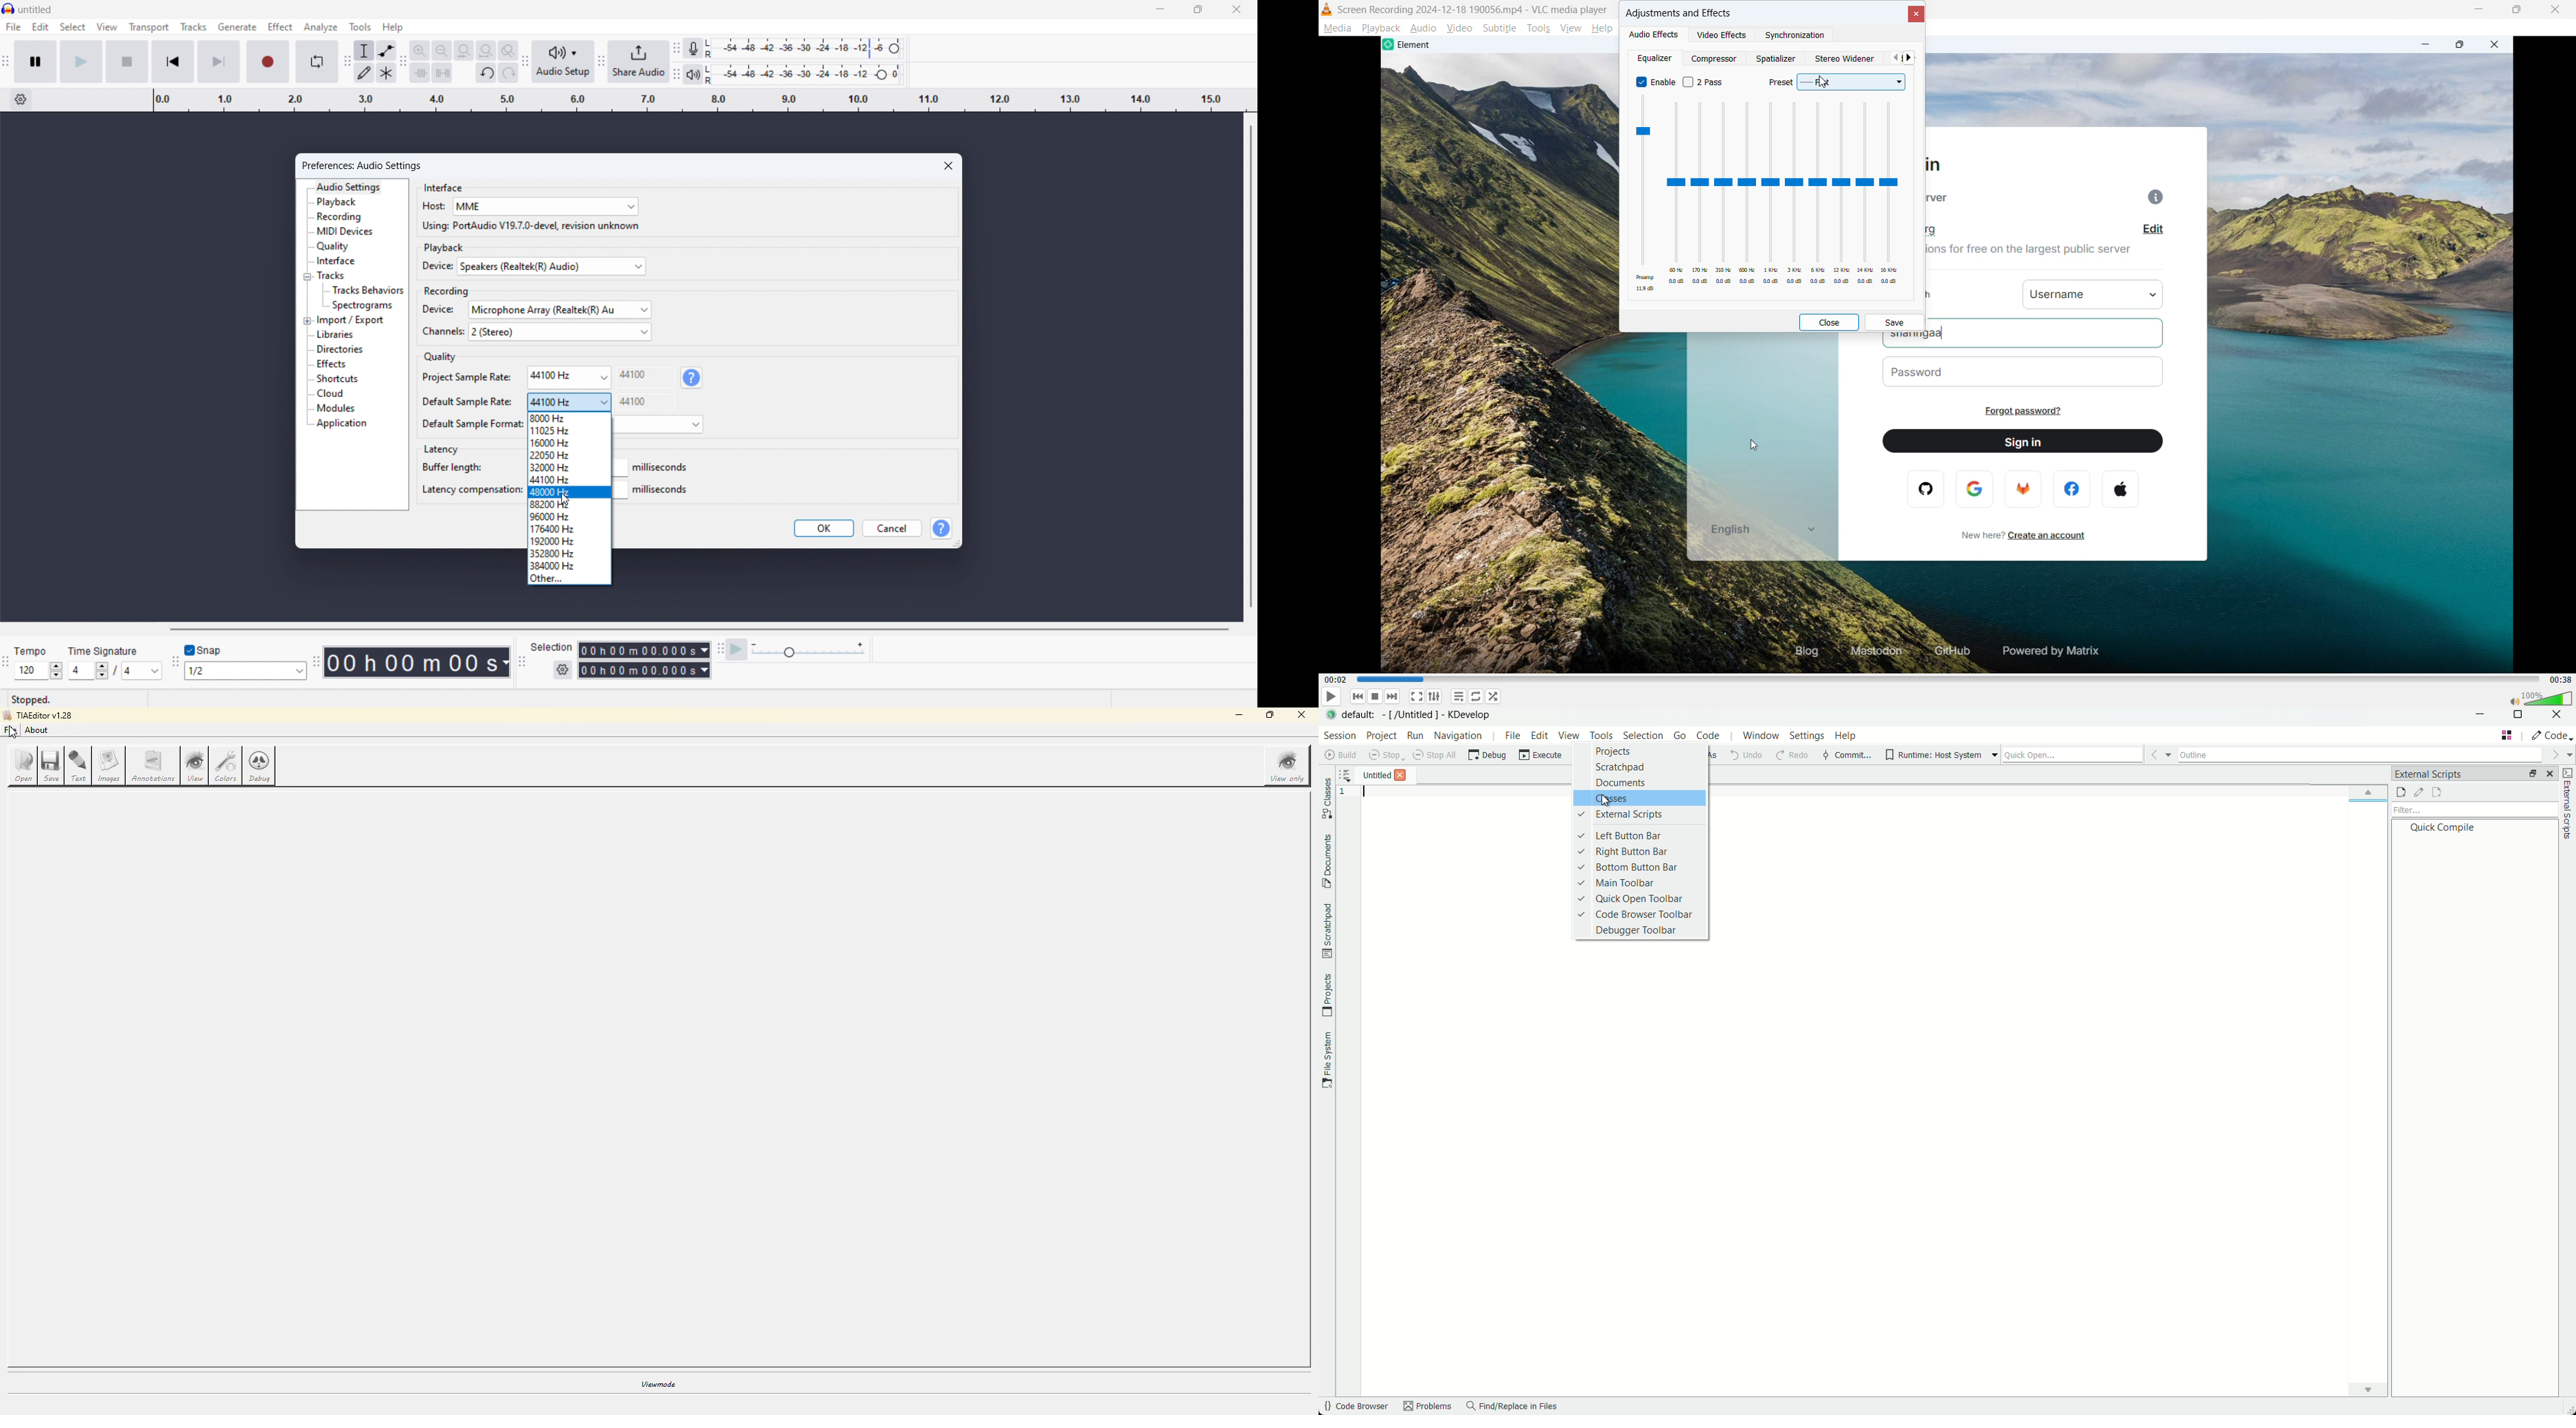  What do you see at coordinates (403, 64) in the screenshot?
I see `edit toolbar` at bounding box center [403, 64].